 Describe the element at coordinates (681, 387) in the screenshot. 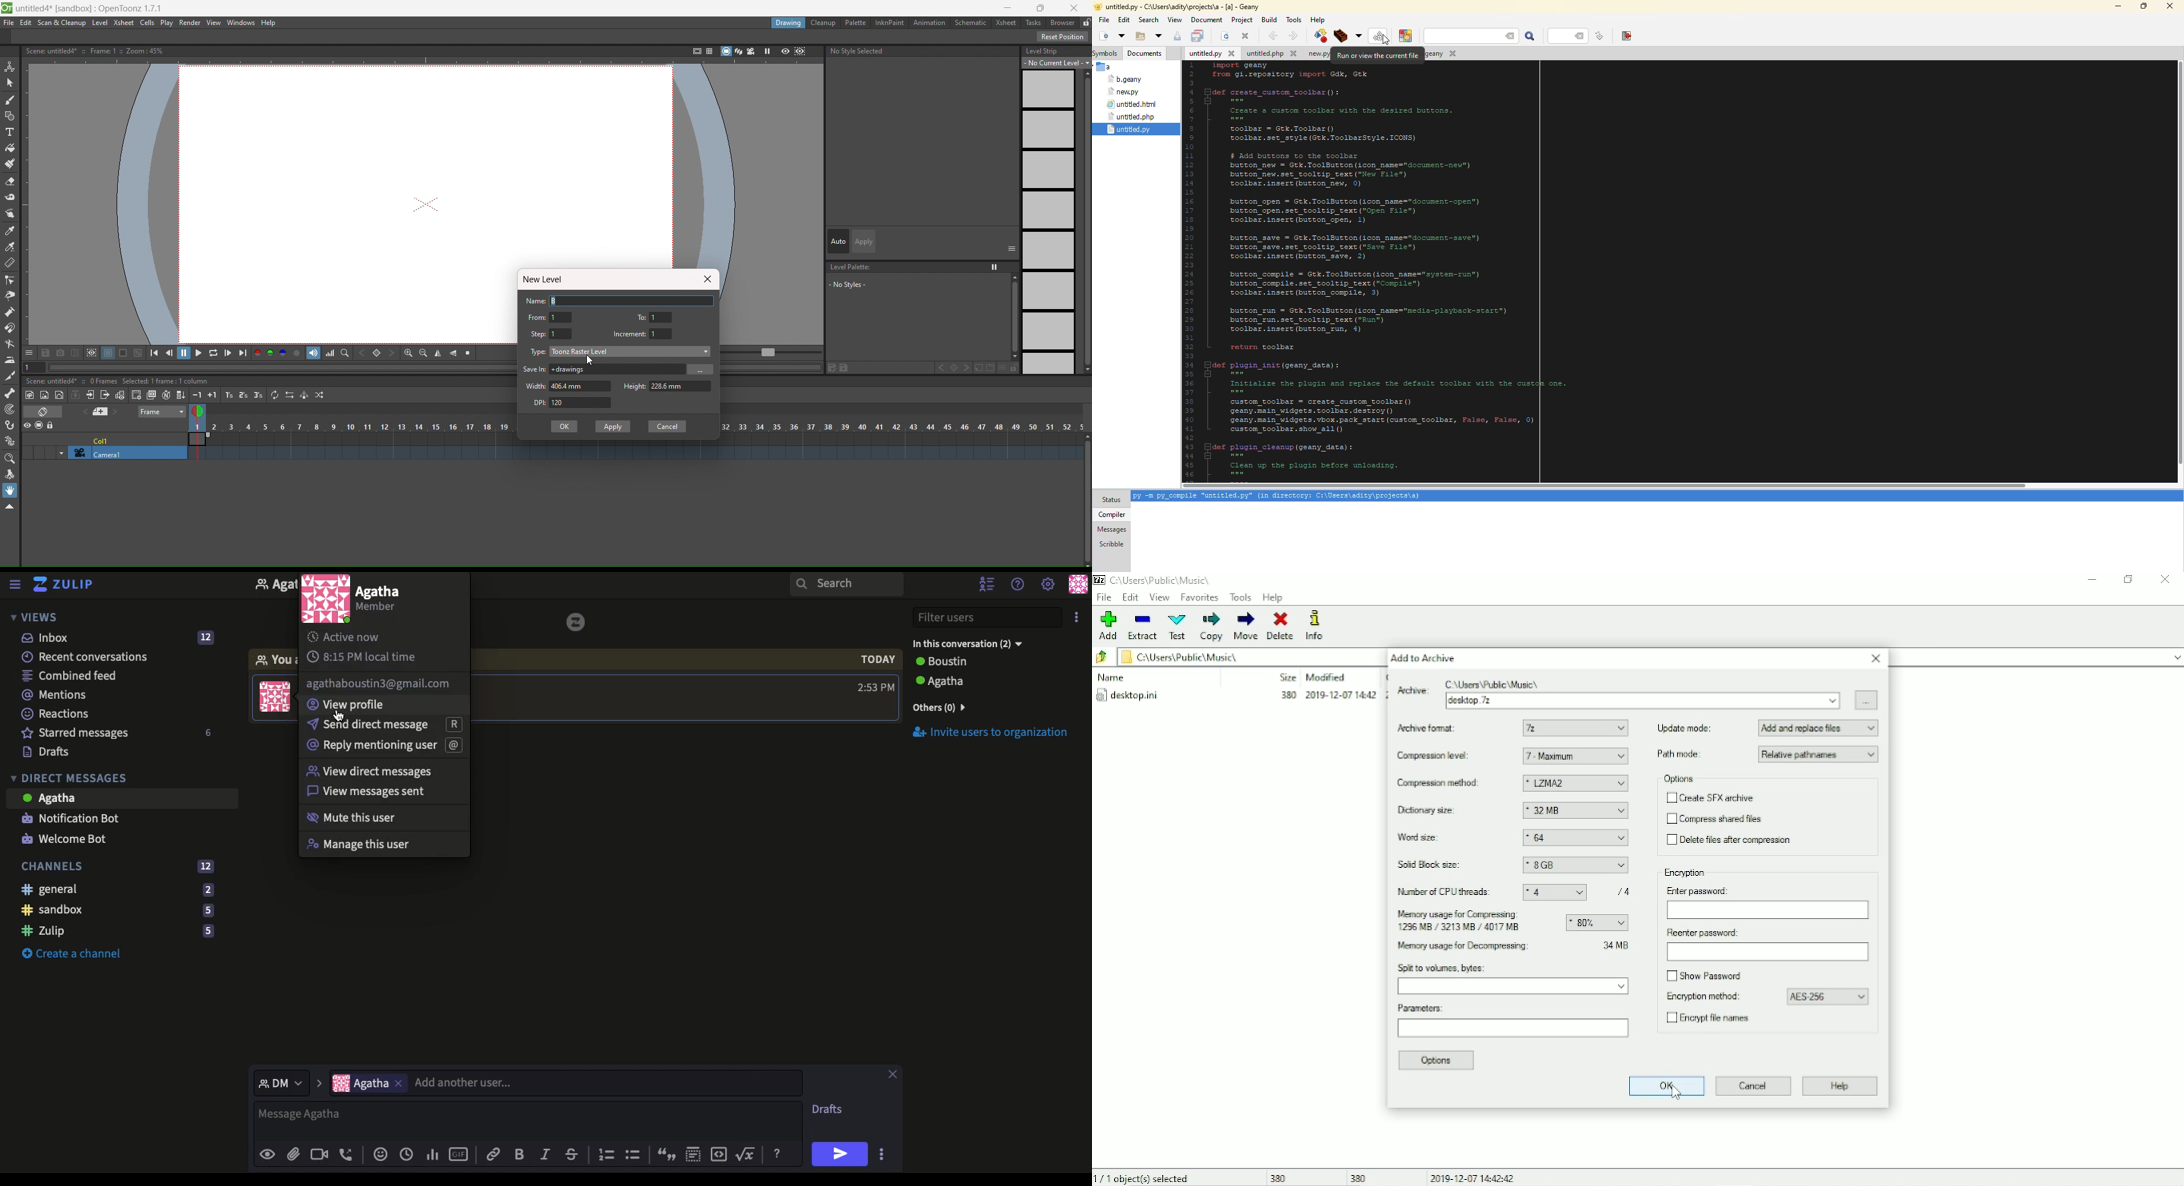

I see `228.6mm` at that location.